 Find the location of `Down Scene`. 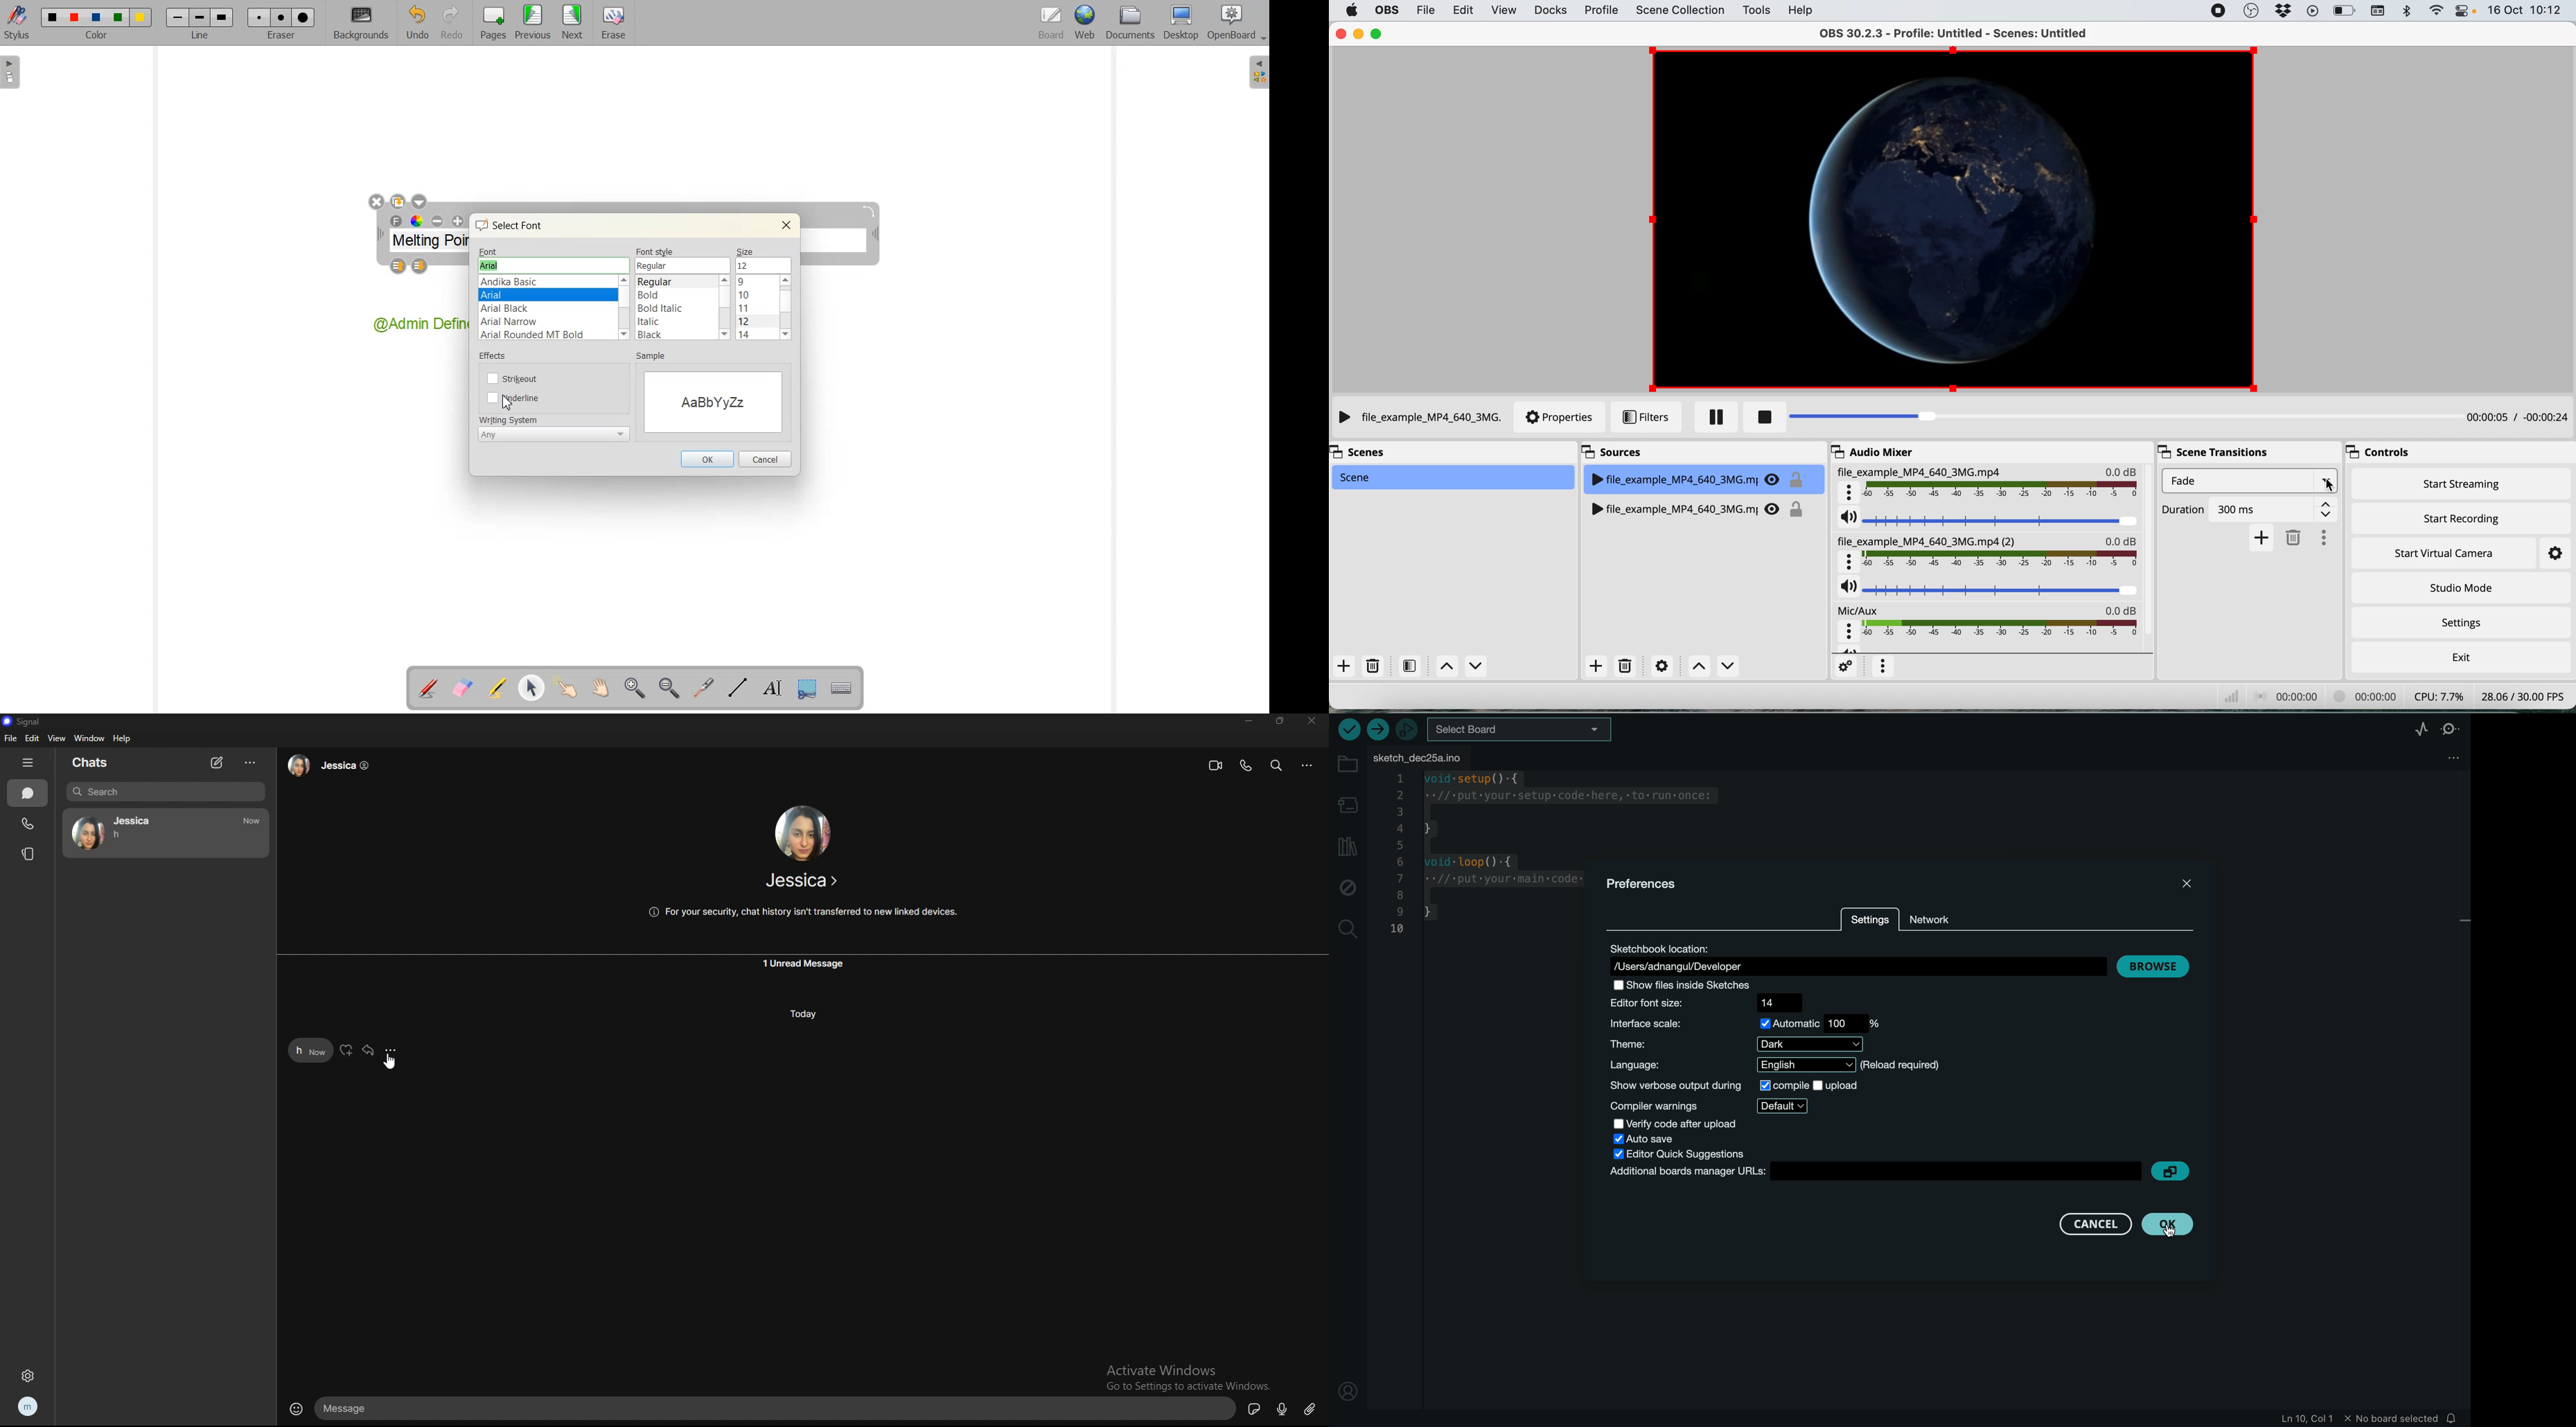

Down Scene is located at coordinates (1478, 668).